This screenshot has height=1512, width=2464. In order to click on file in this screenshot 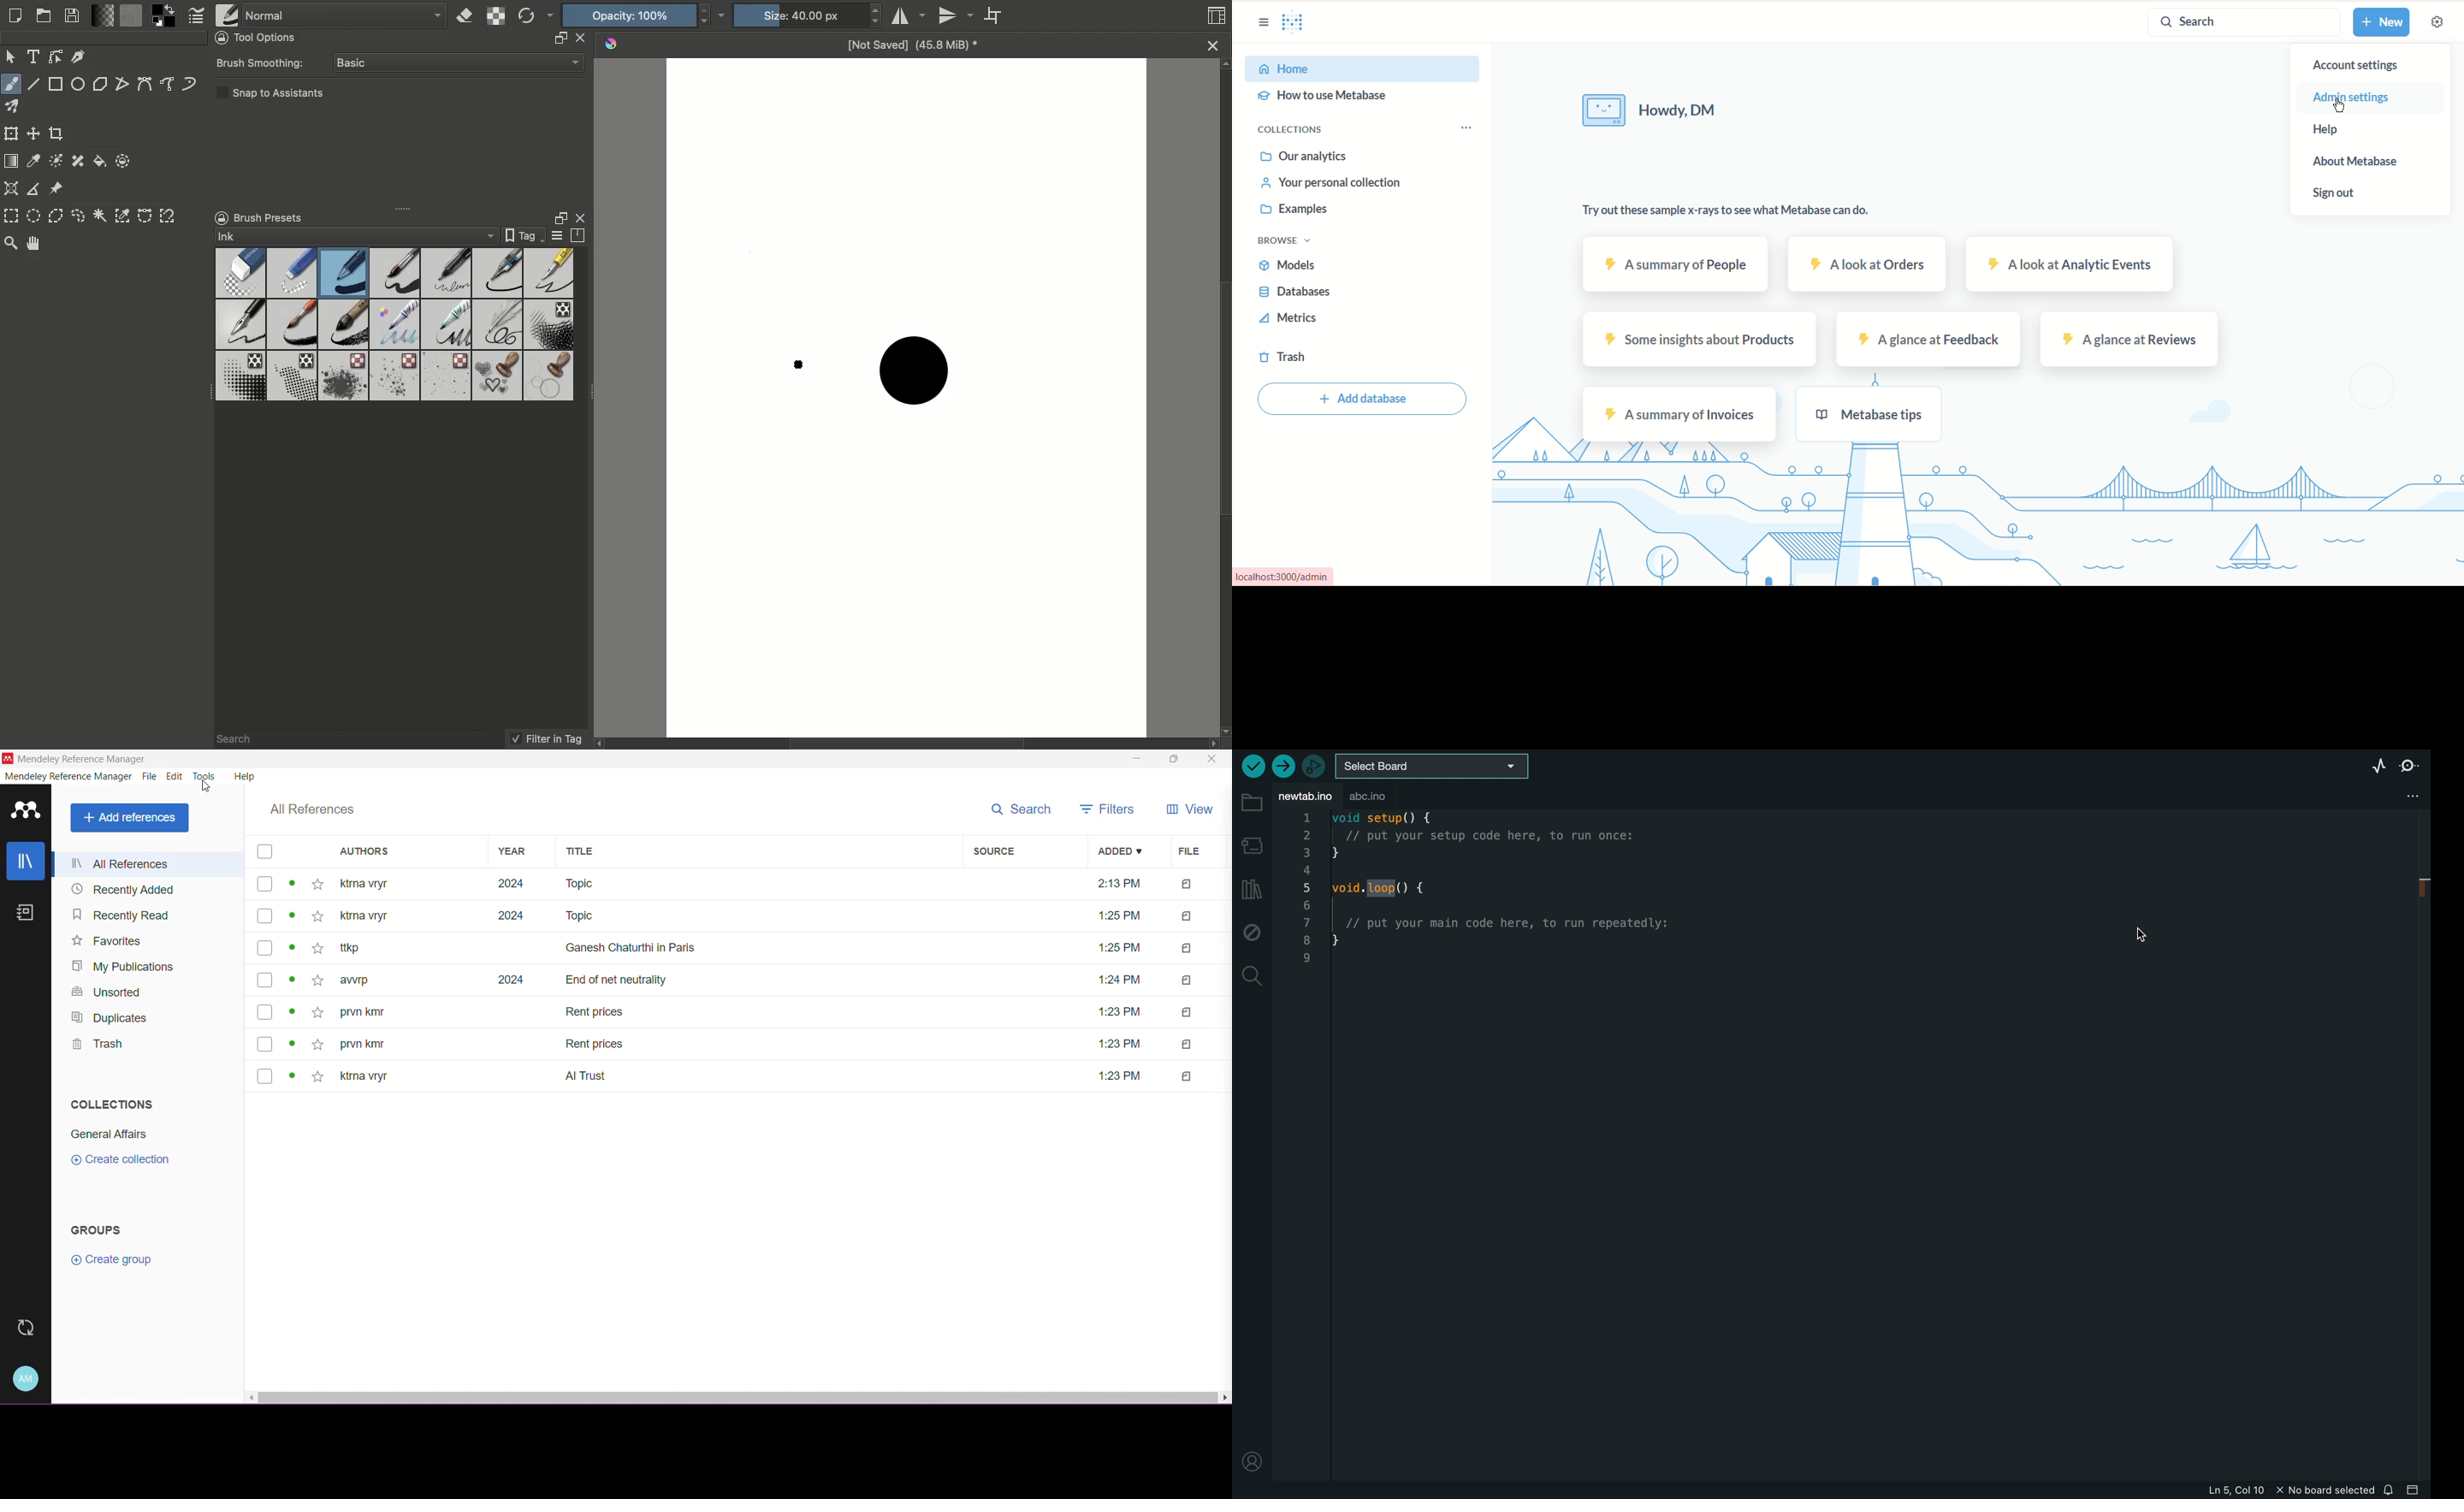, I will do `click(1186, 950)`.